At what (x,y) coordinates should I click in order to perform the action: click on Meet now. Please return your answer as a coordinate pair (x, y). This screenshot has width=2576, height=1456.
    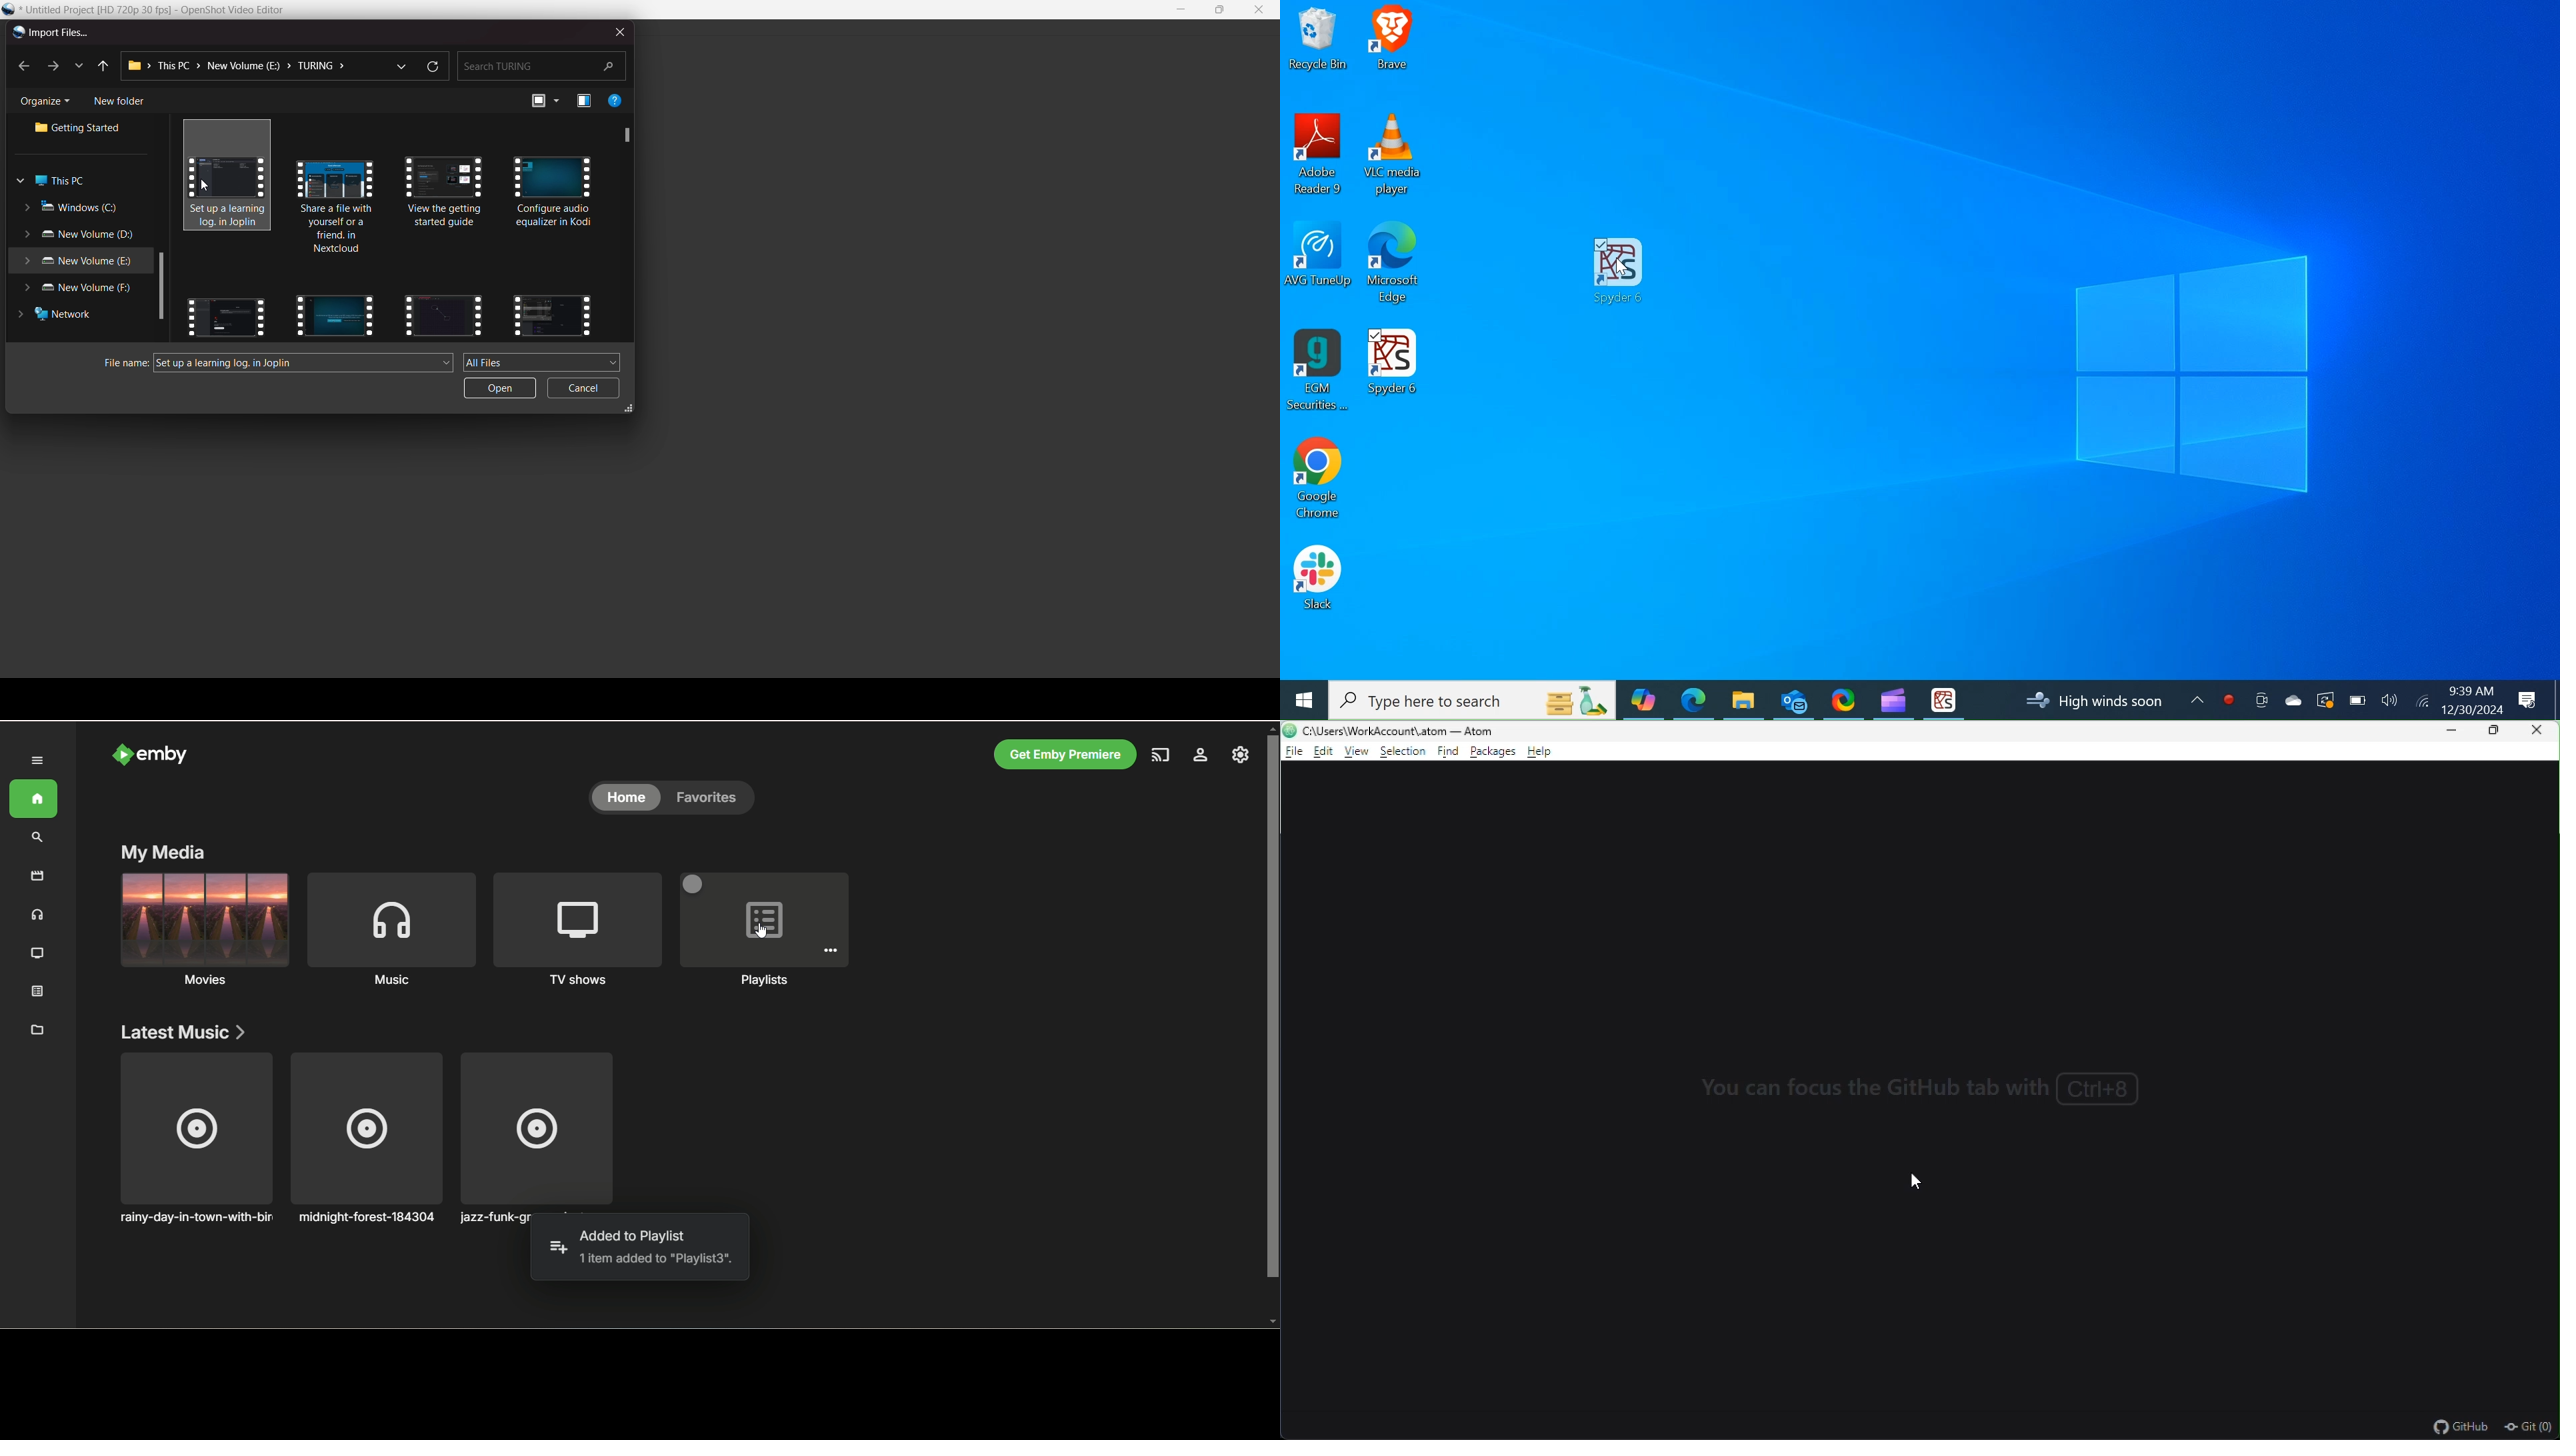
    Looking at the image, I should click on (2261, 700).